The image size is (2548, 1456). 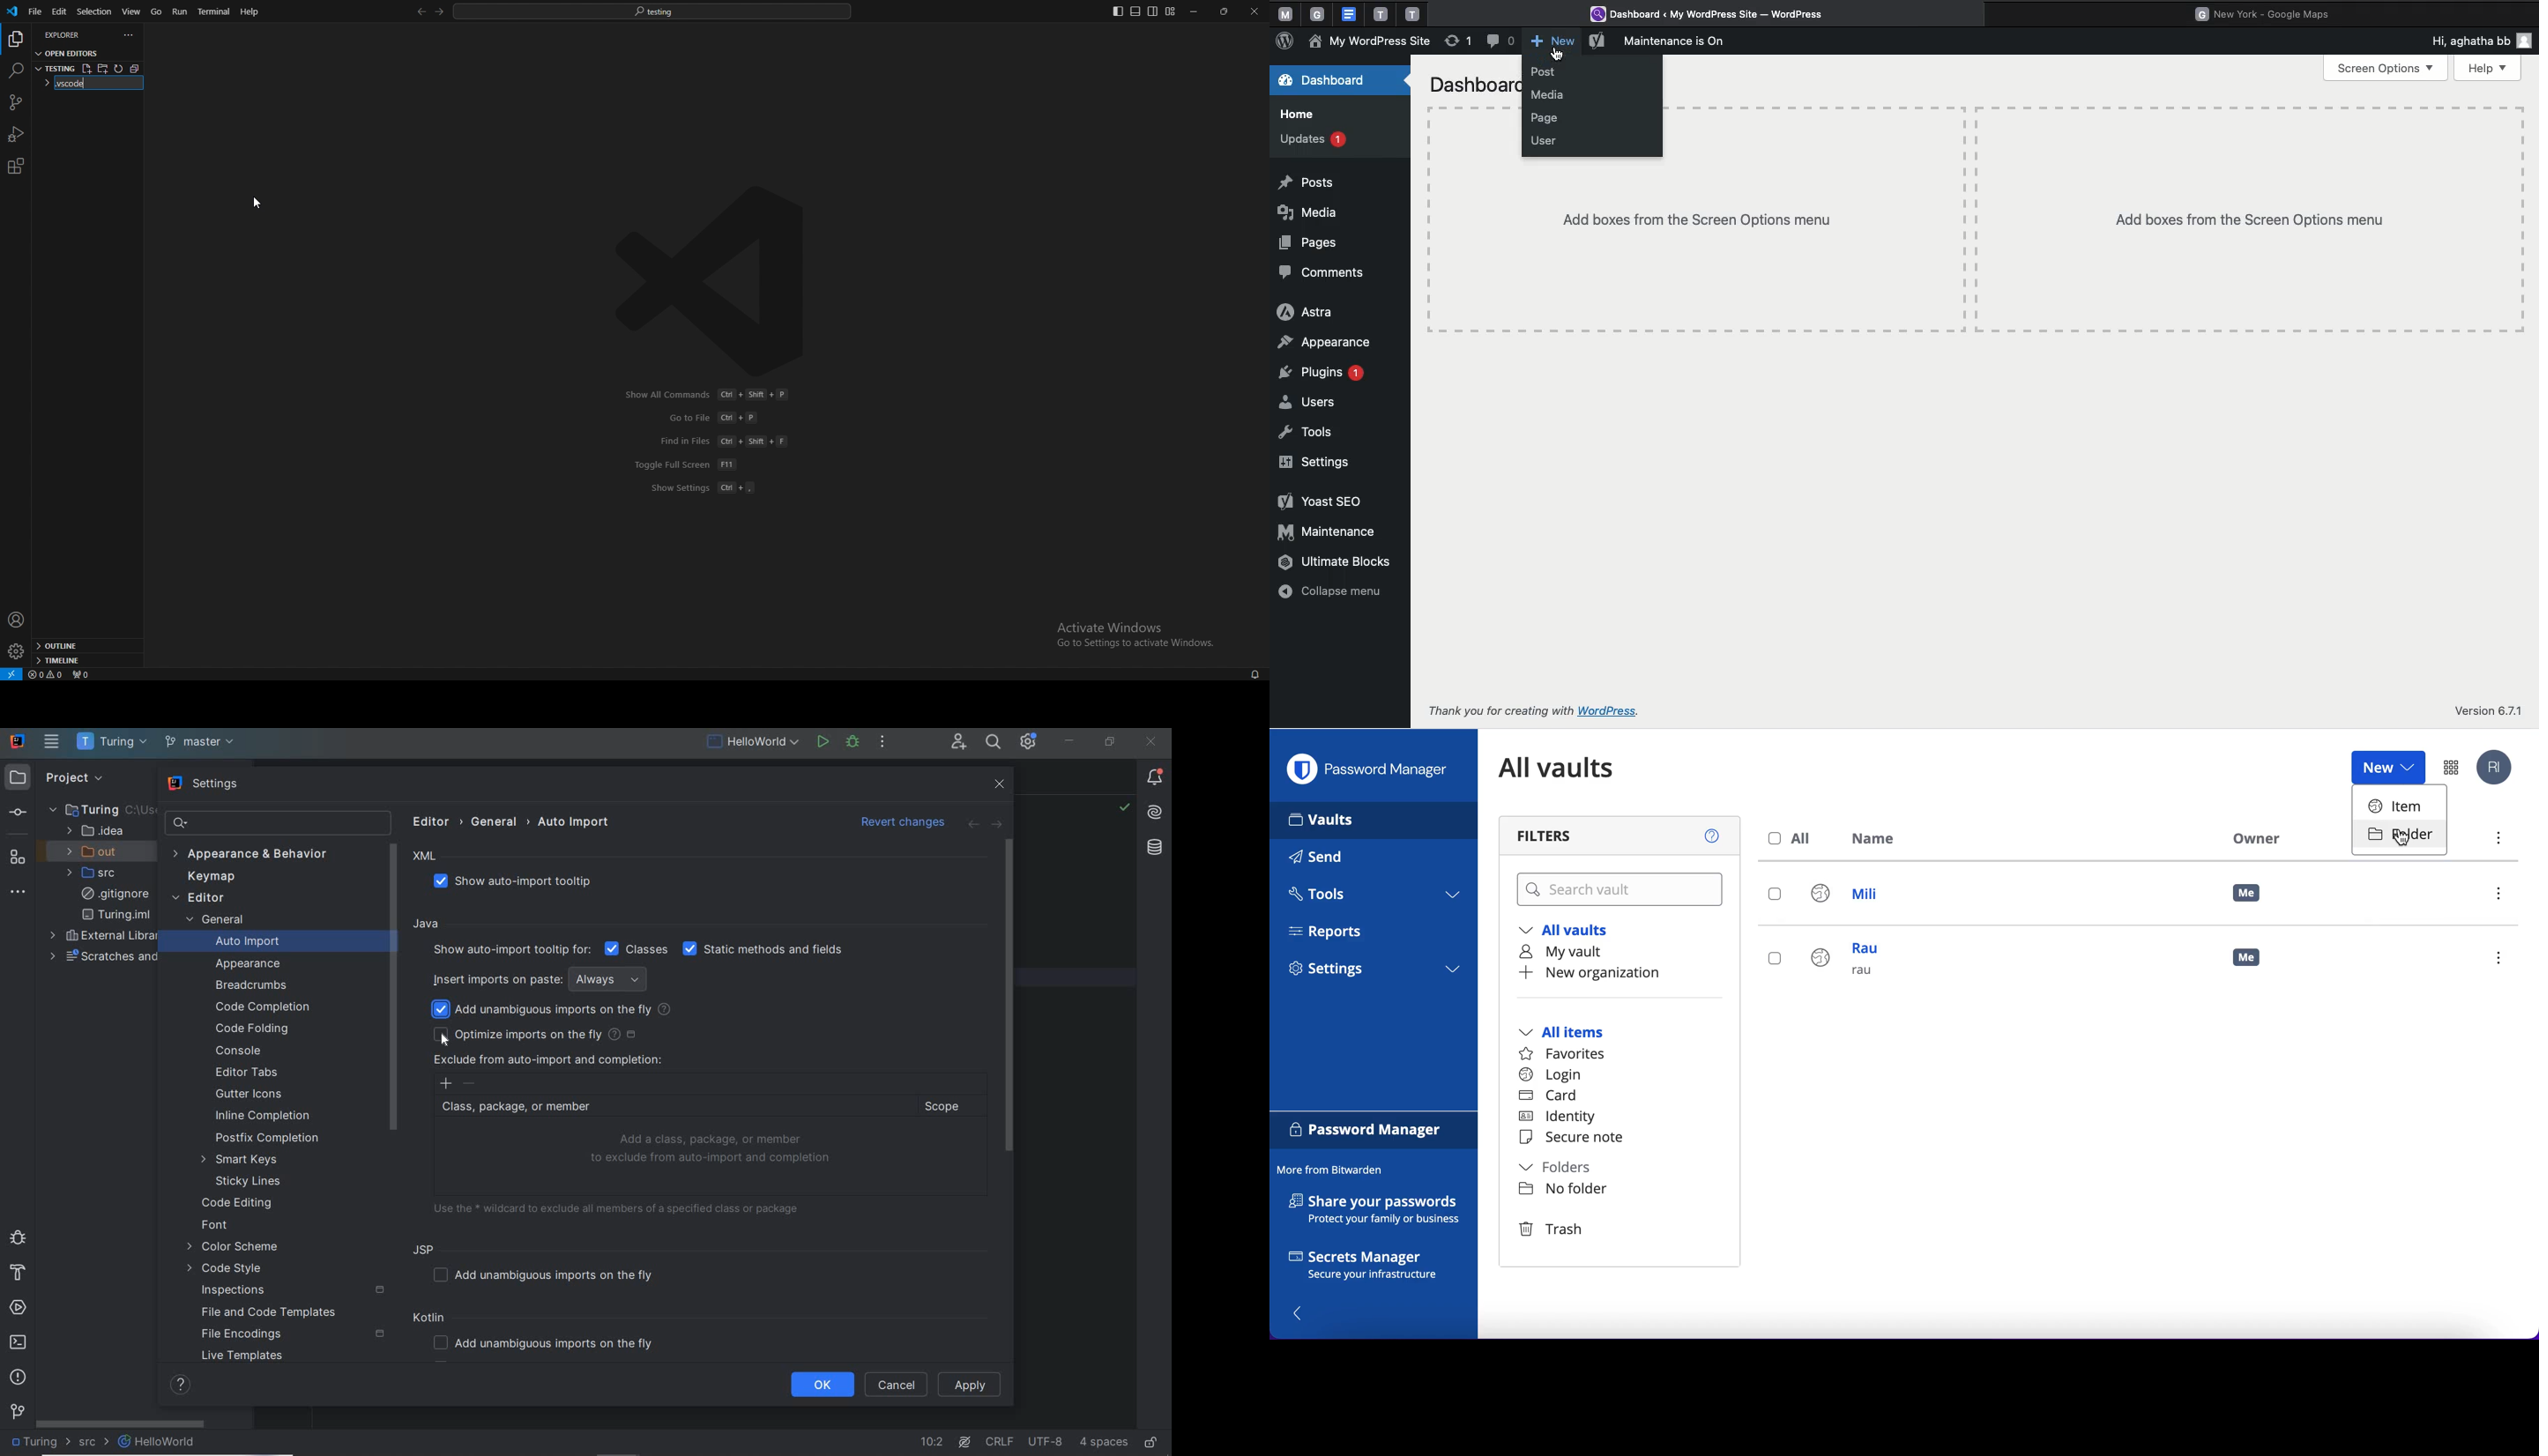 What do you see at coordinates (2399, 807) in the screenshot?
I see `item` at bounding box center [2399, 807].